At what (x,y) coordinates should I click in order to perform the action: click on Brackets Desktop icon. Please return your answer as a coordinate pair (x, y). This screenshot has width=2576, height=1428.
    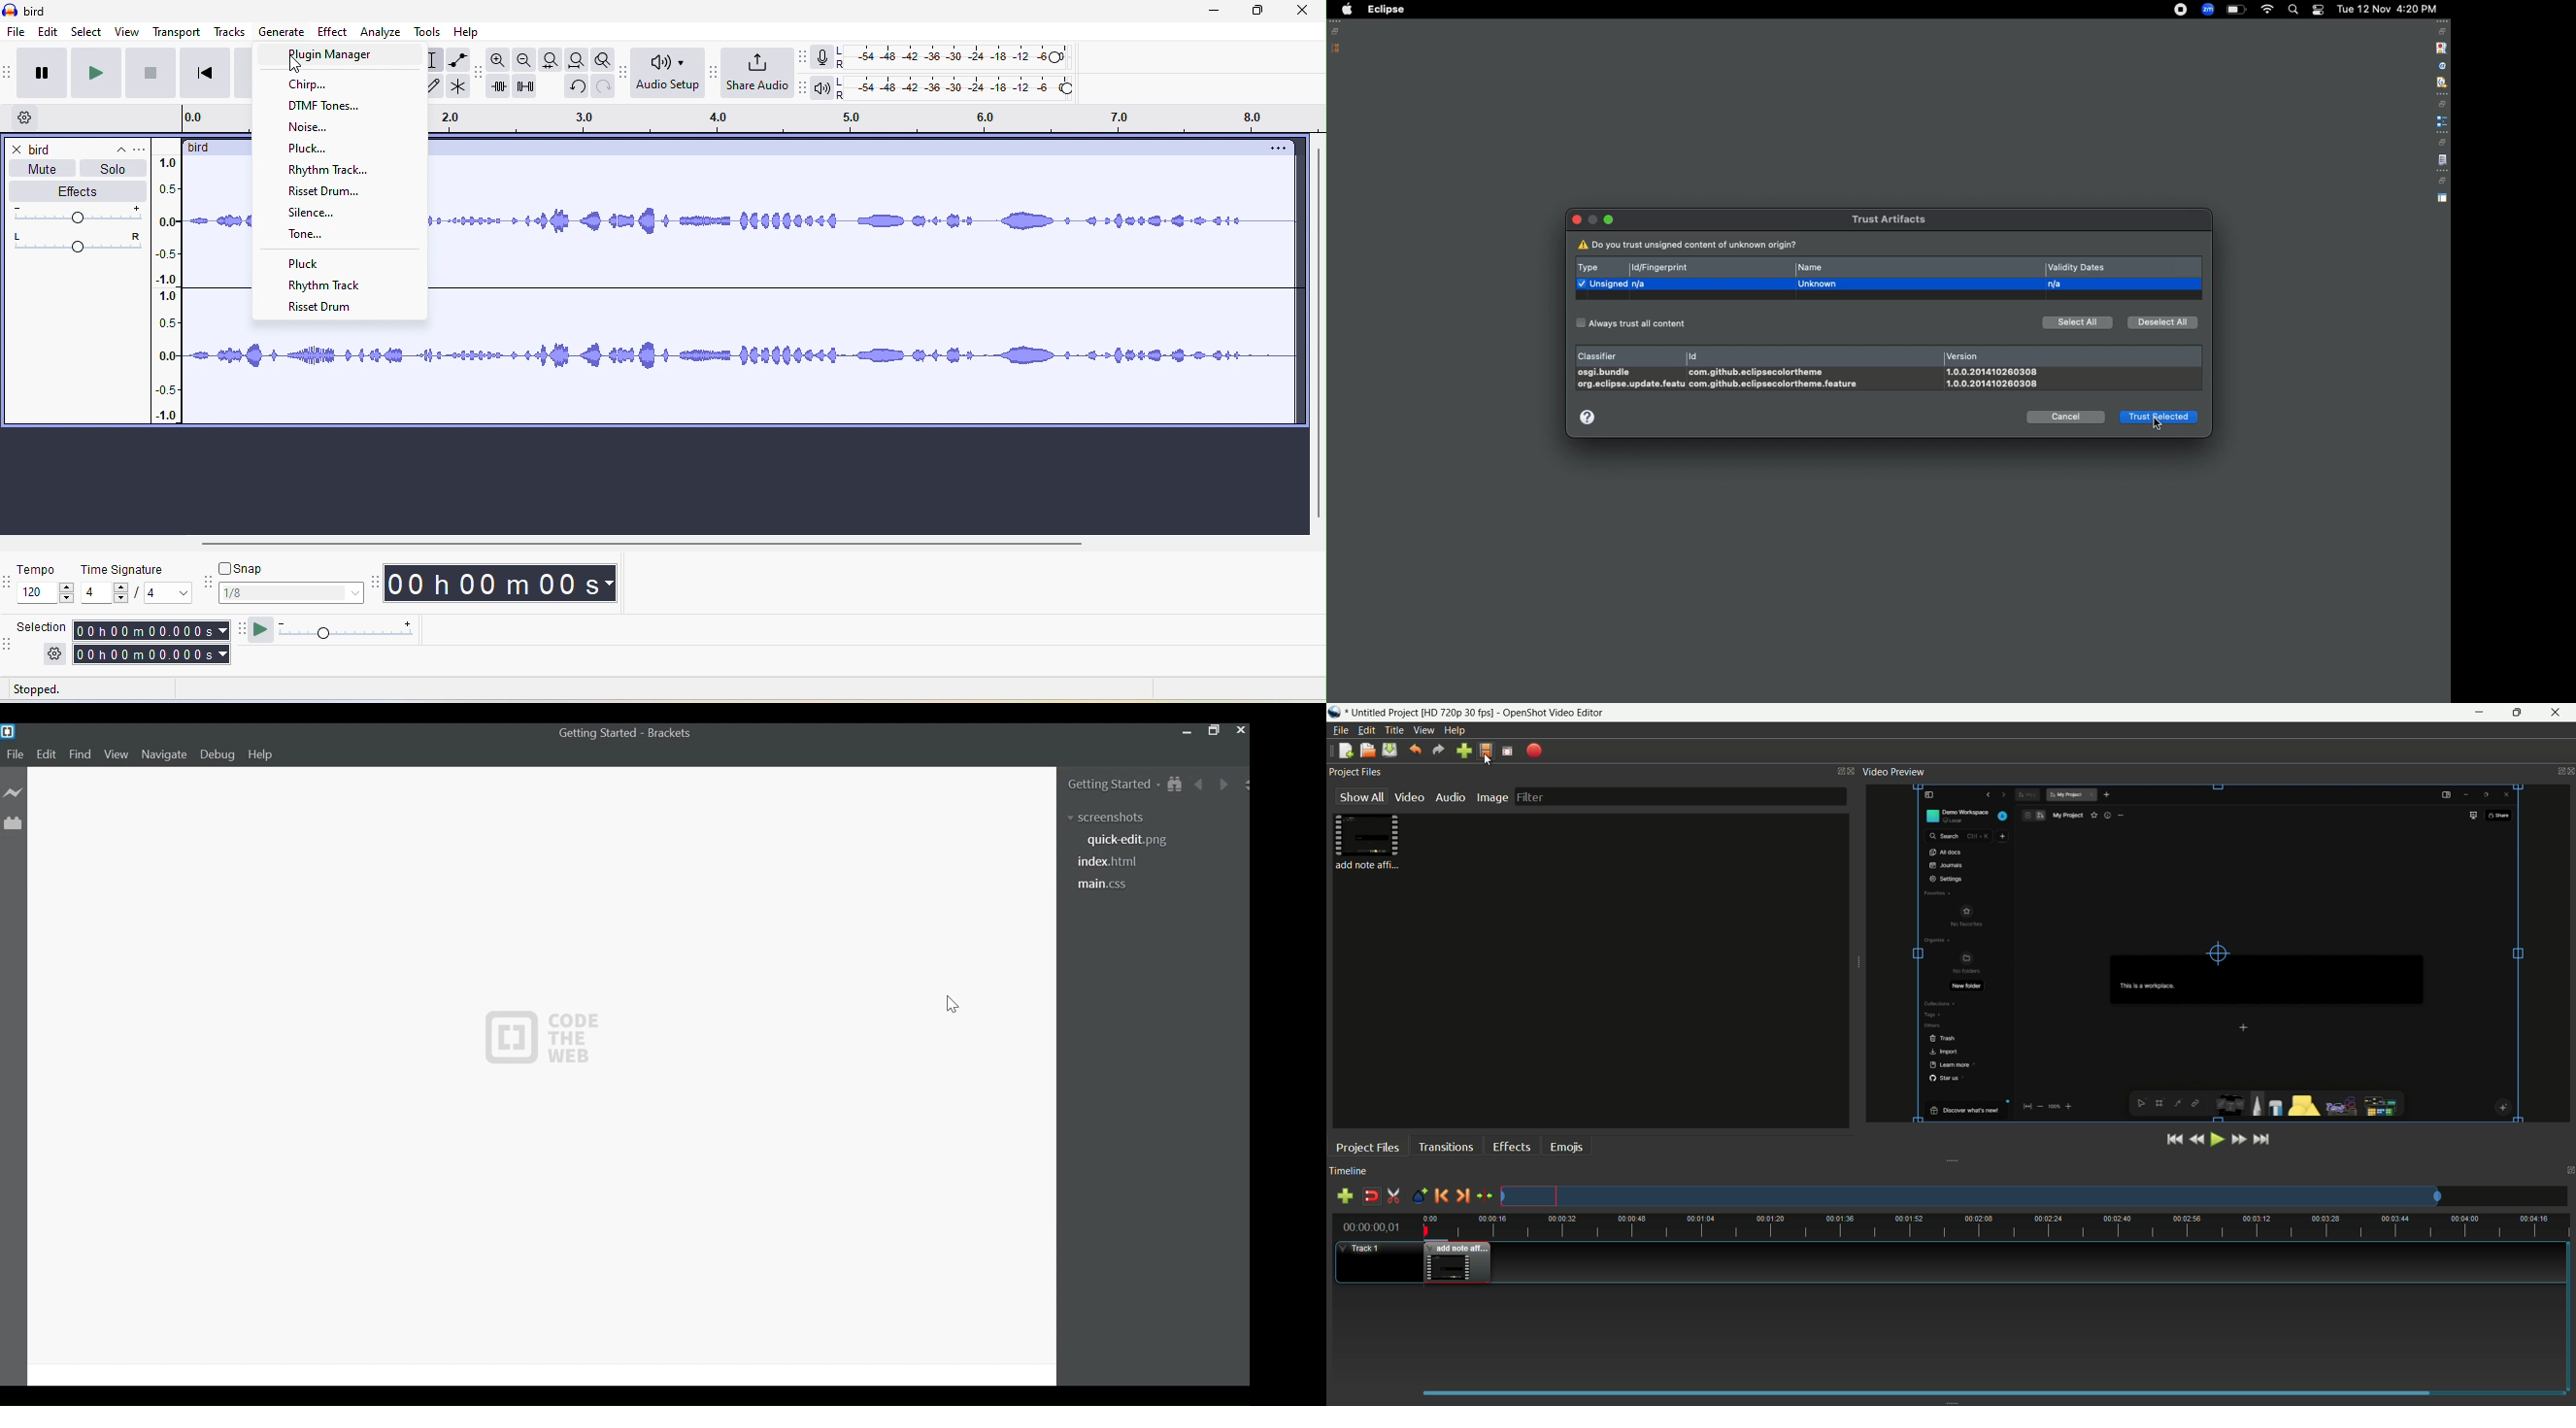
    Looking at the image, I should click on (8, 731).